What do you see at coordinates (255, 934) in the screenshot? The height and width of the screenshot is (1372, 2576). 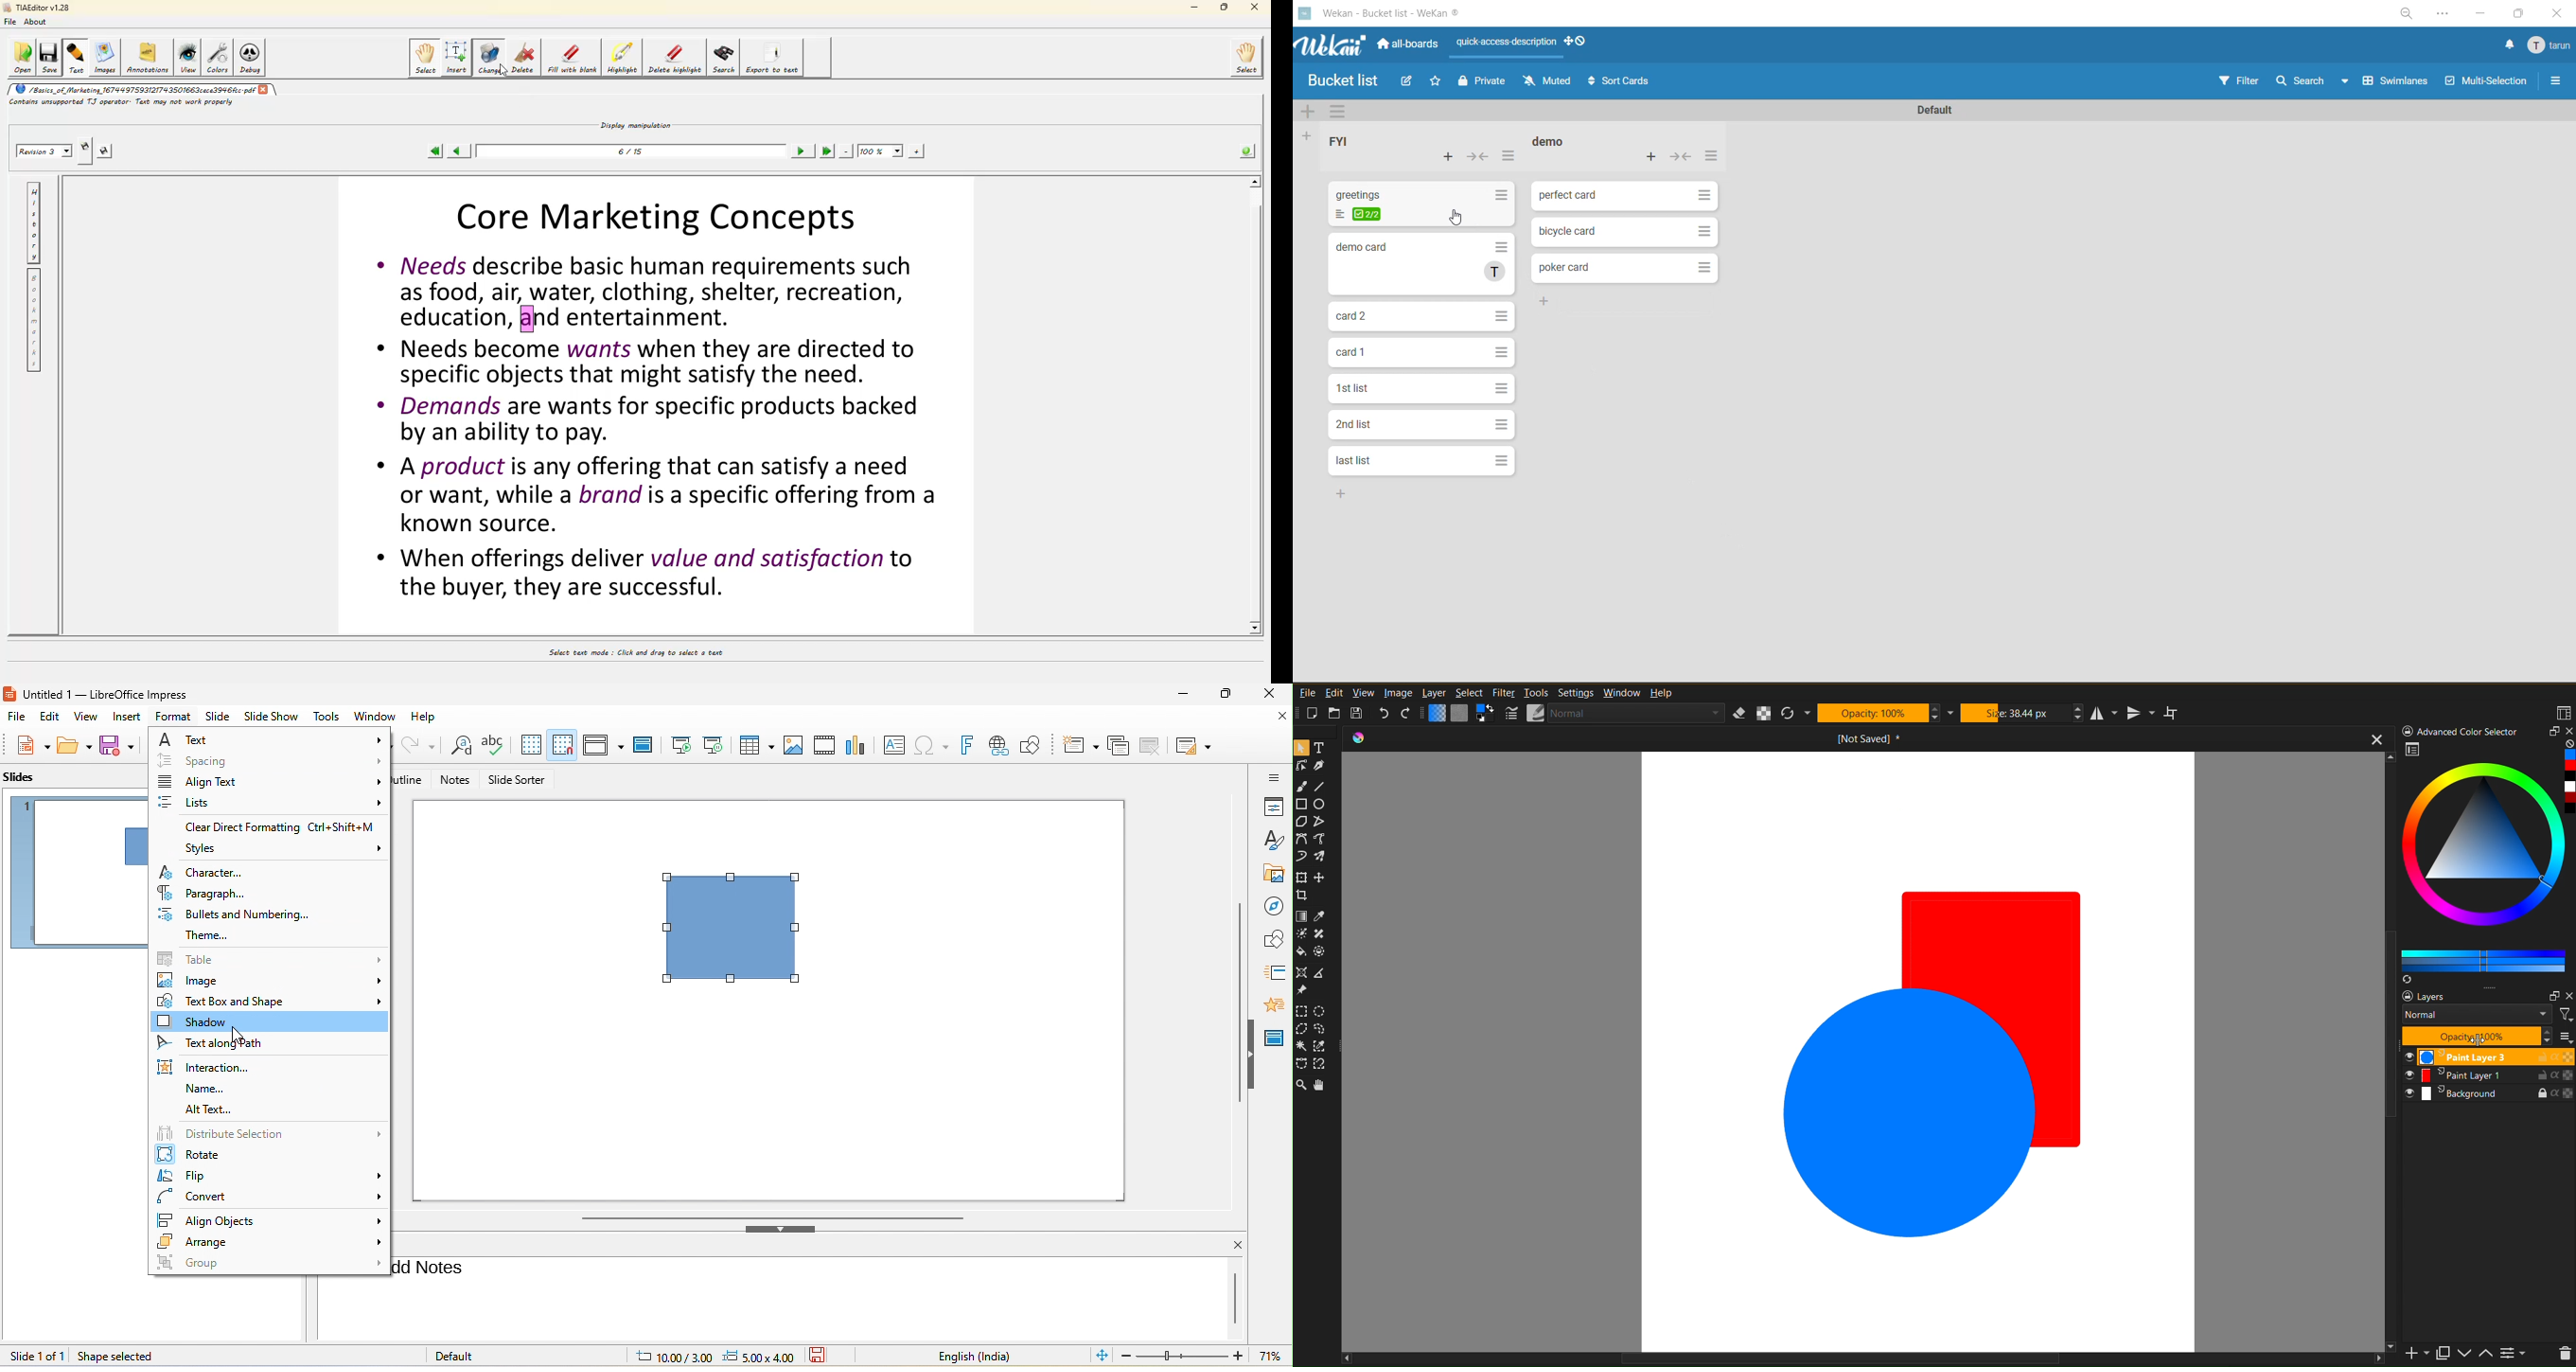 I see `theme` at bounding box center [255, 934].